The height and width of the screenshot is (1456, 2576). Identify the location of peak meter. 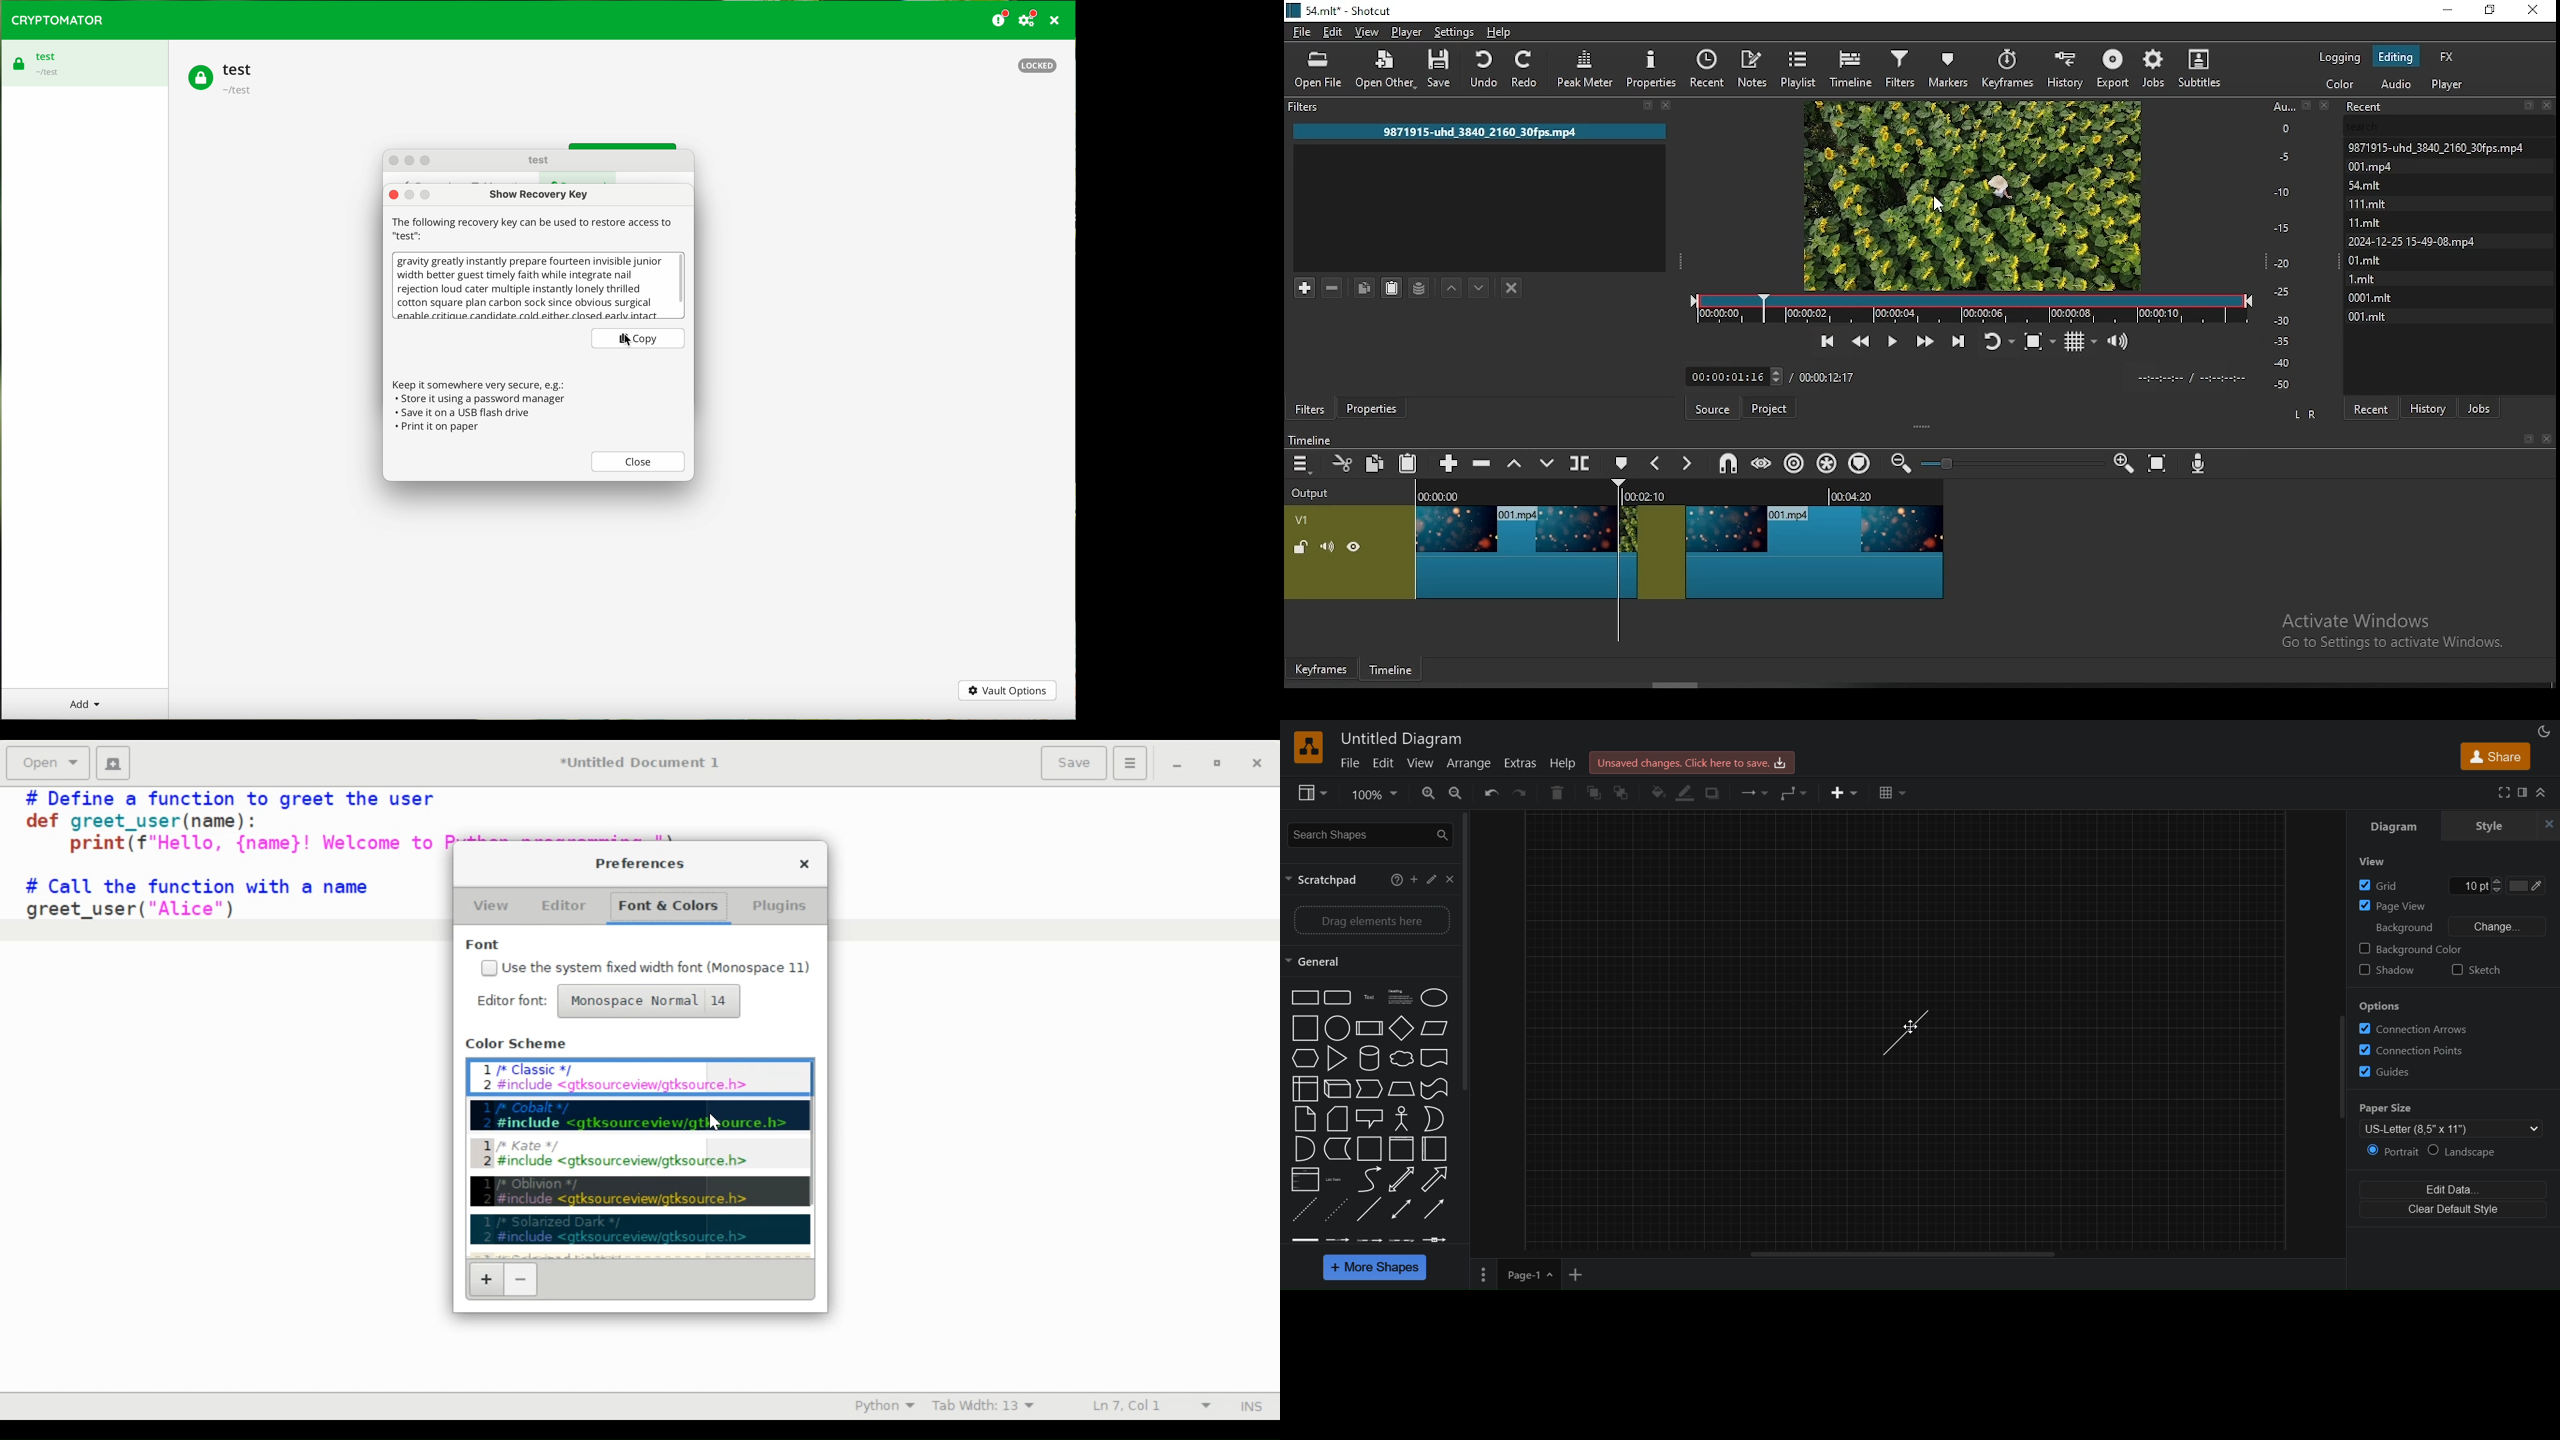
(1587, 66).